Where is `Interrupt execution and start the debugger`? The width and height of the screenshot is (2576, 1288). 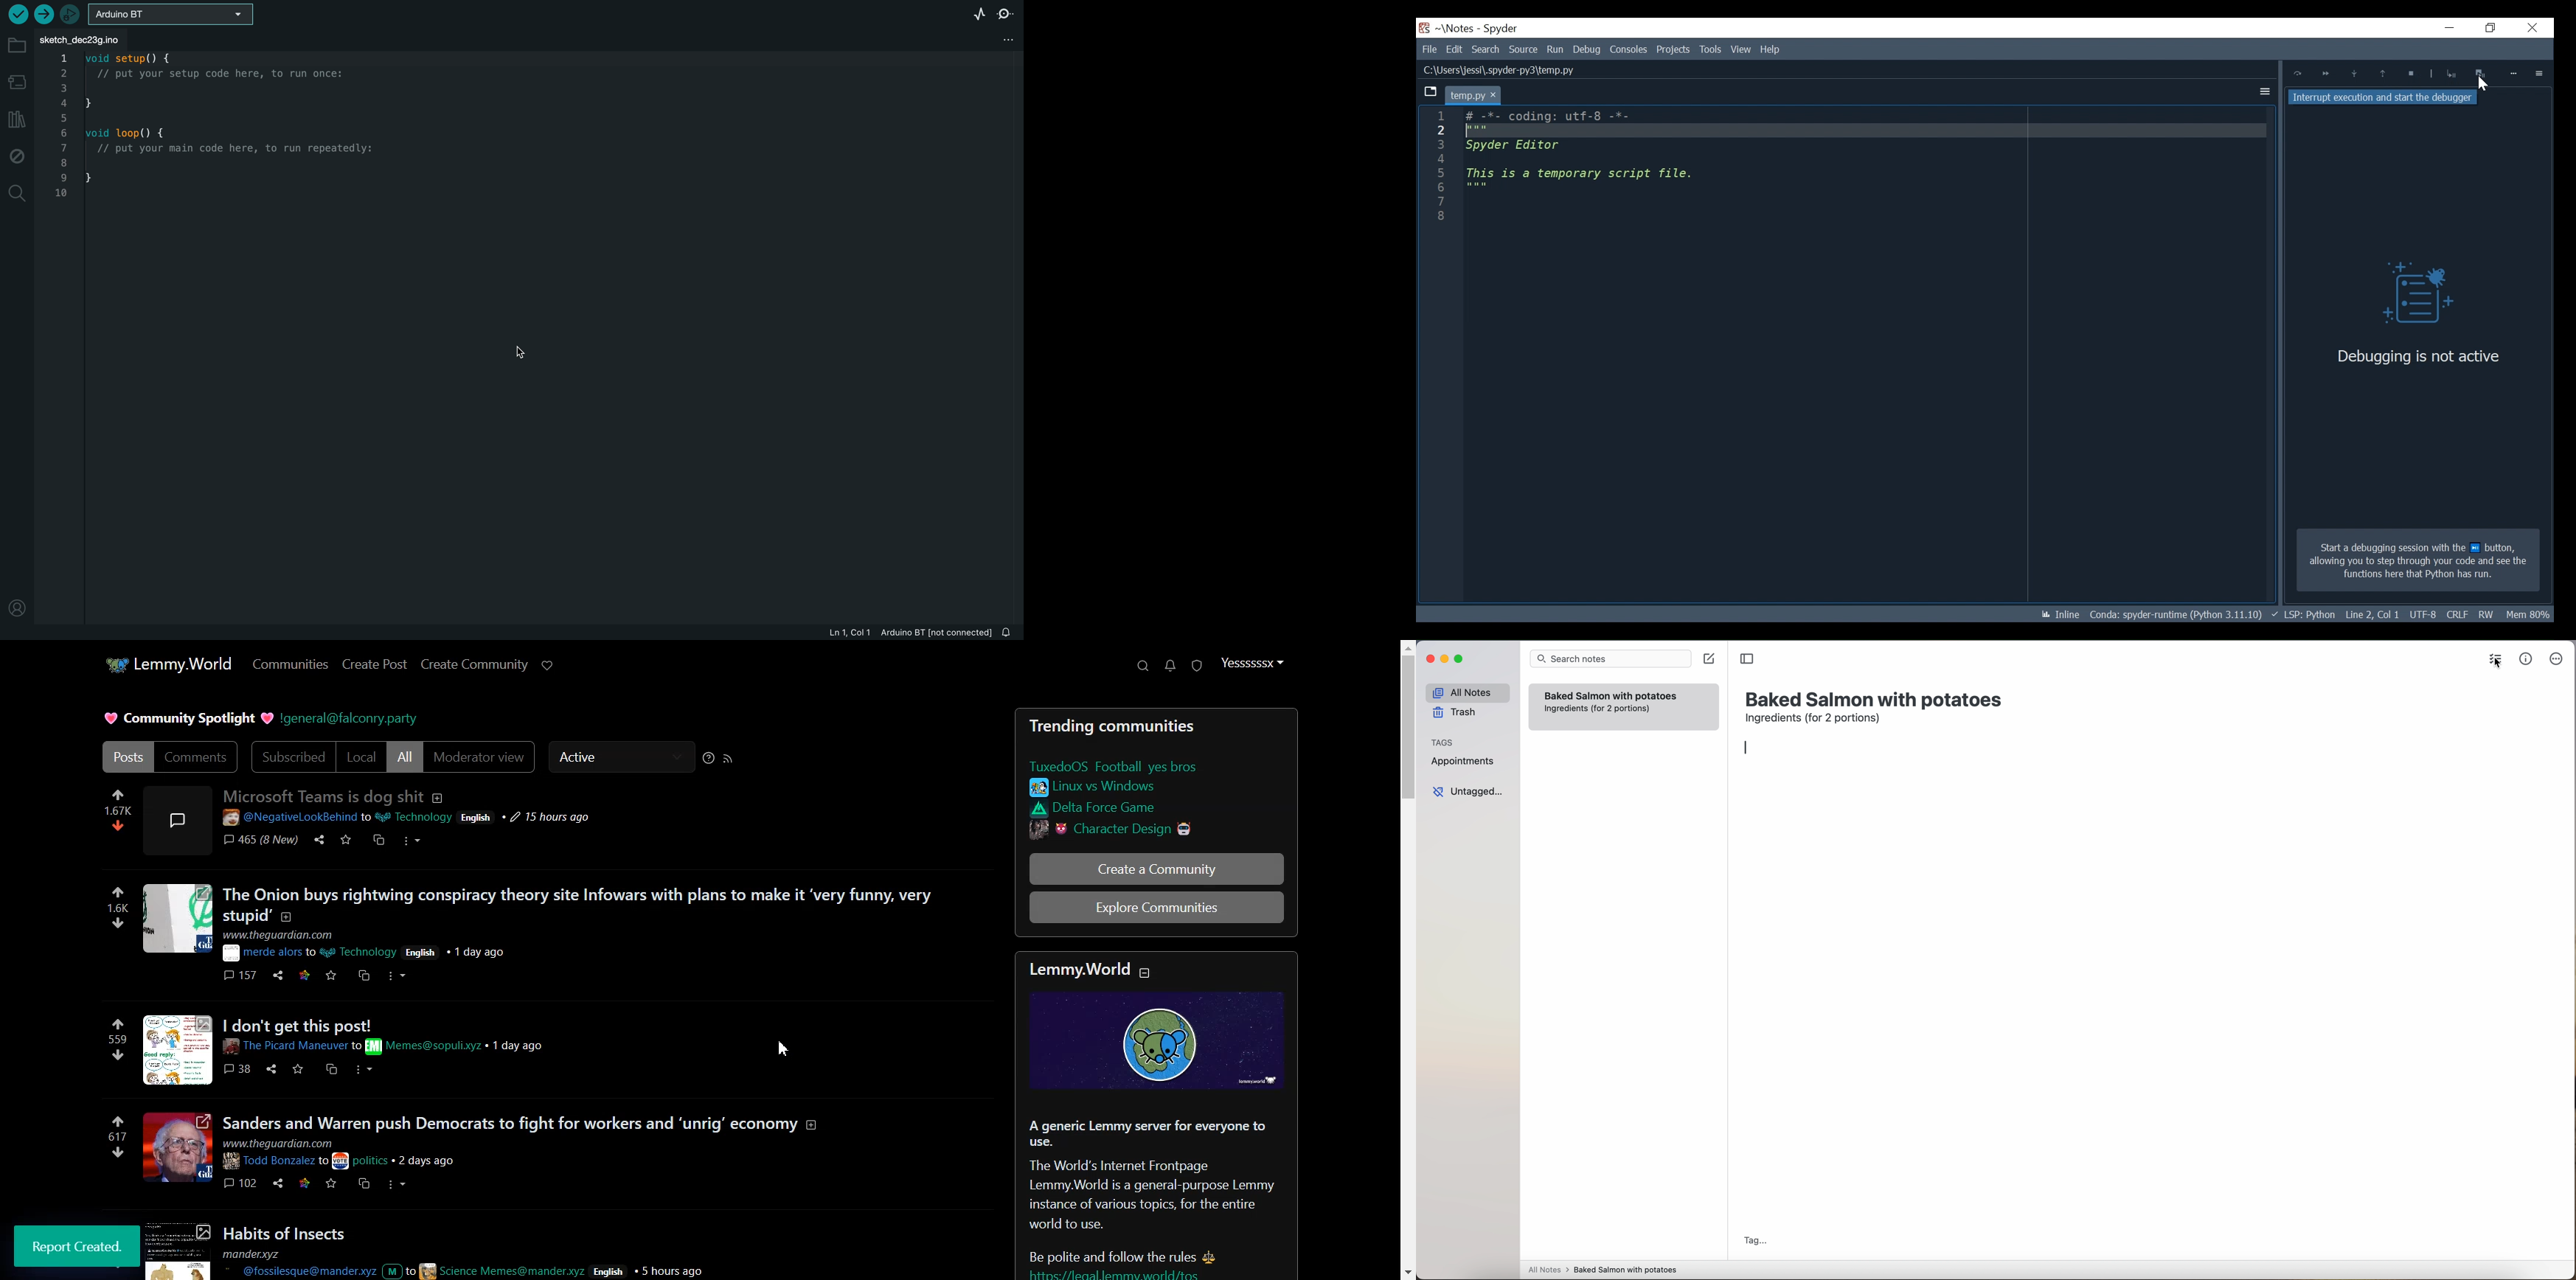
Interrupt execution and start the debugger is located at coordinates (2479, 73).